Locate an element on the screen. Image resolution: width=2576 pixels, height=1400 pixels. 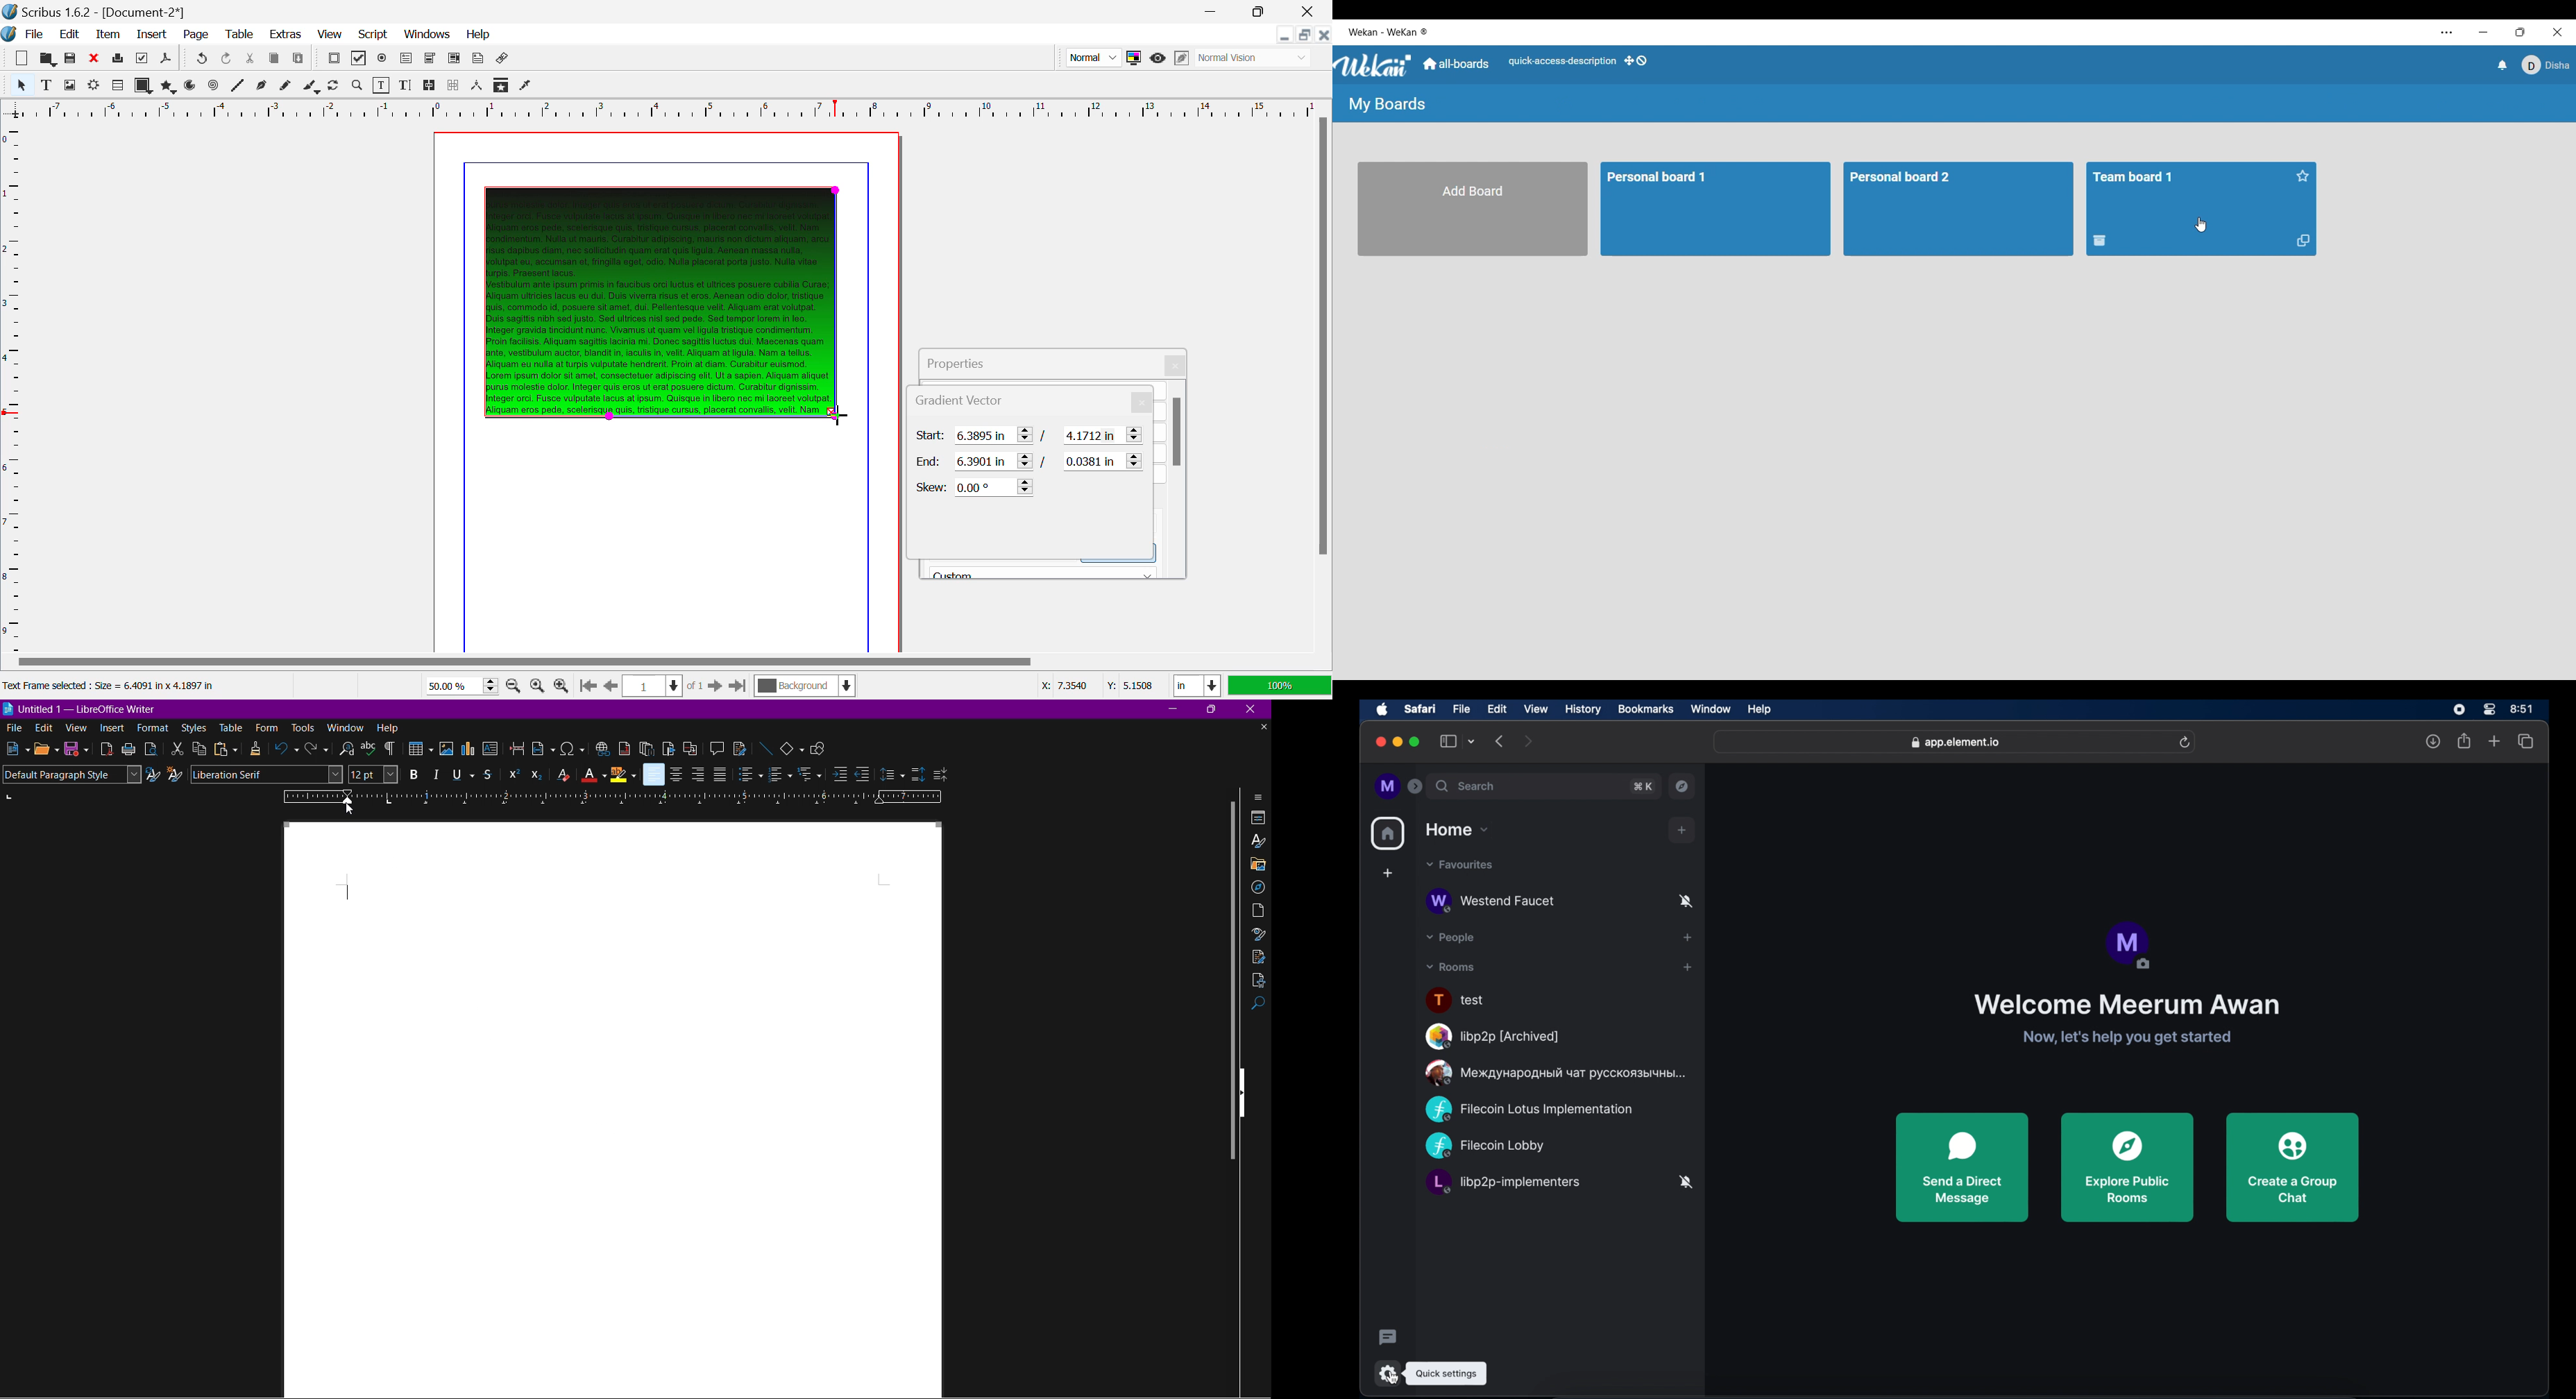
time is located at coordinates (2521, 709).